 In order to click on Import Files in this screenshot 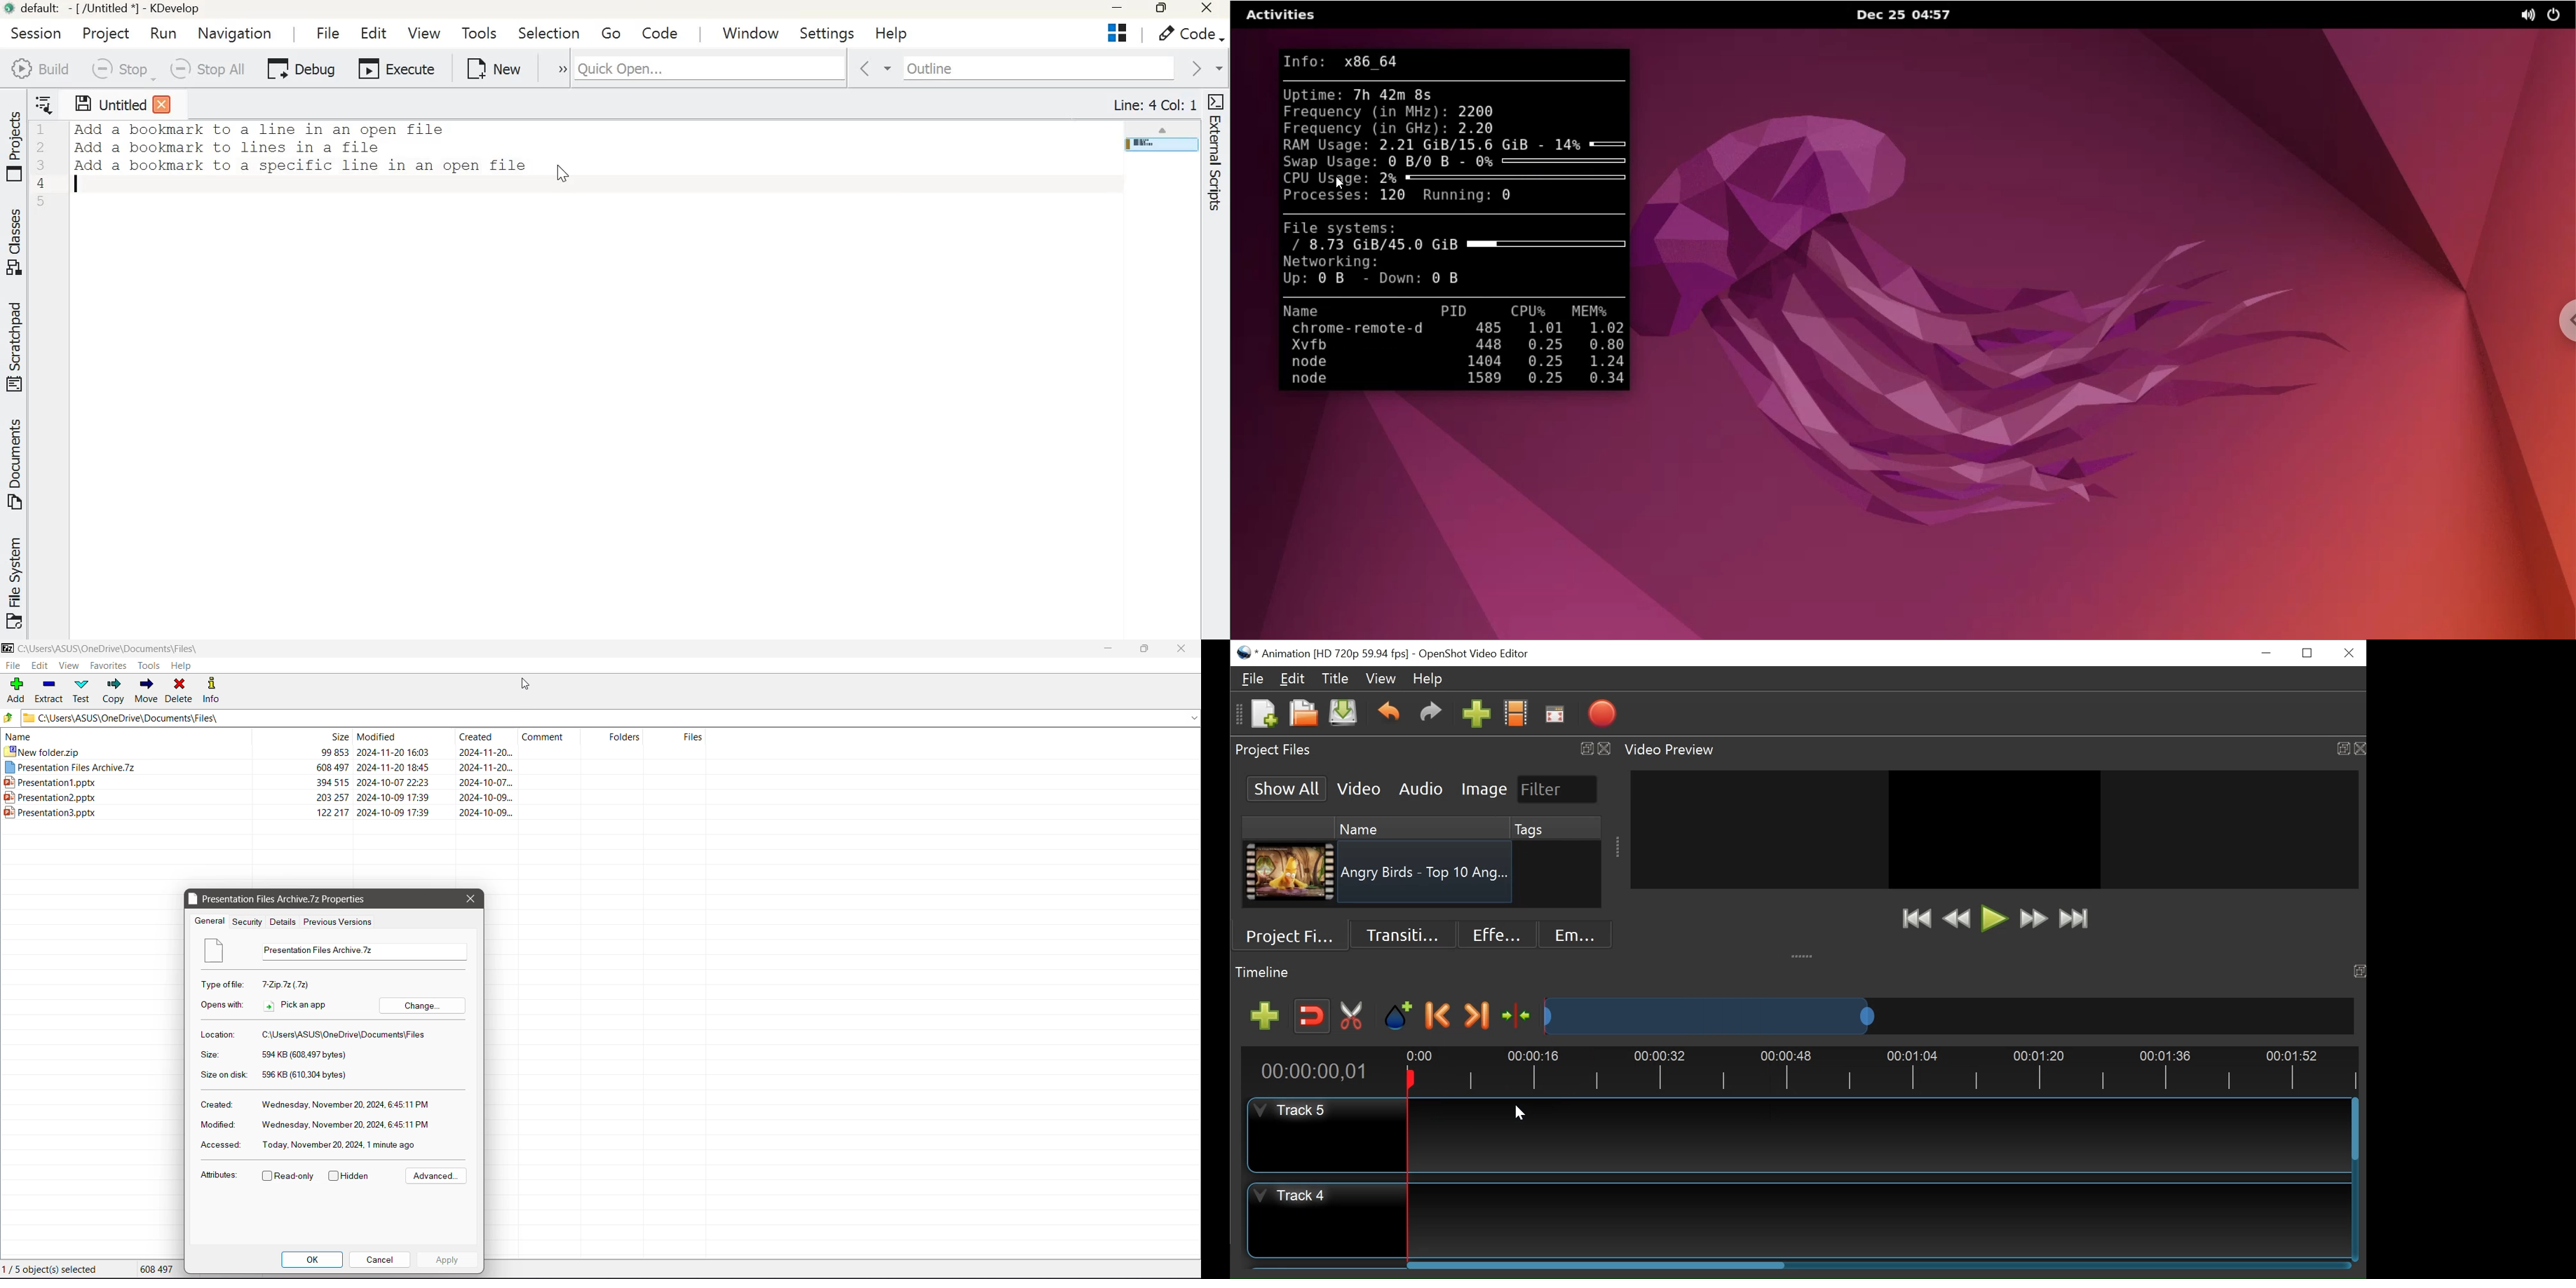, I will do `click(1477, 714)`.